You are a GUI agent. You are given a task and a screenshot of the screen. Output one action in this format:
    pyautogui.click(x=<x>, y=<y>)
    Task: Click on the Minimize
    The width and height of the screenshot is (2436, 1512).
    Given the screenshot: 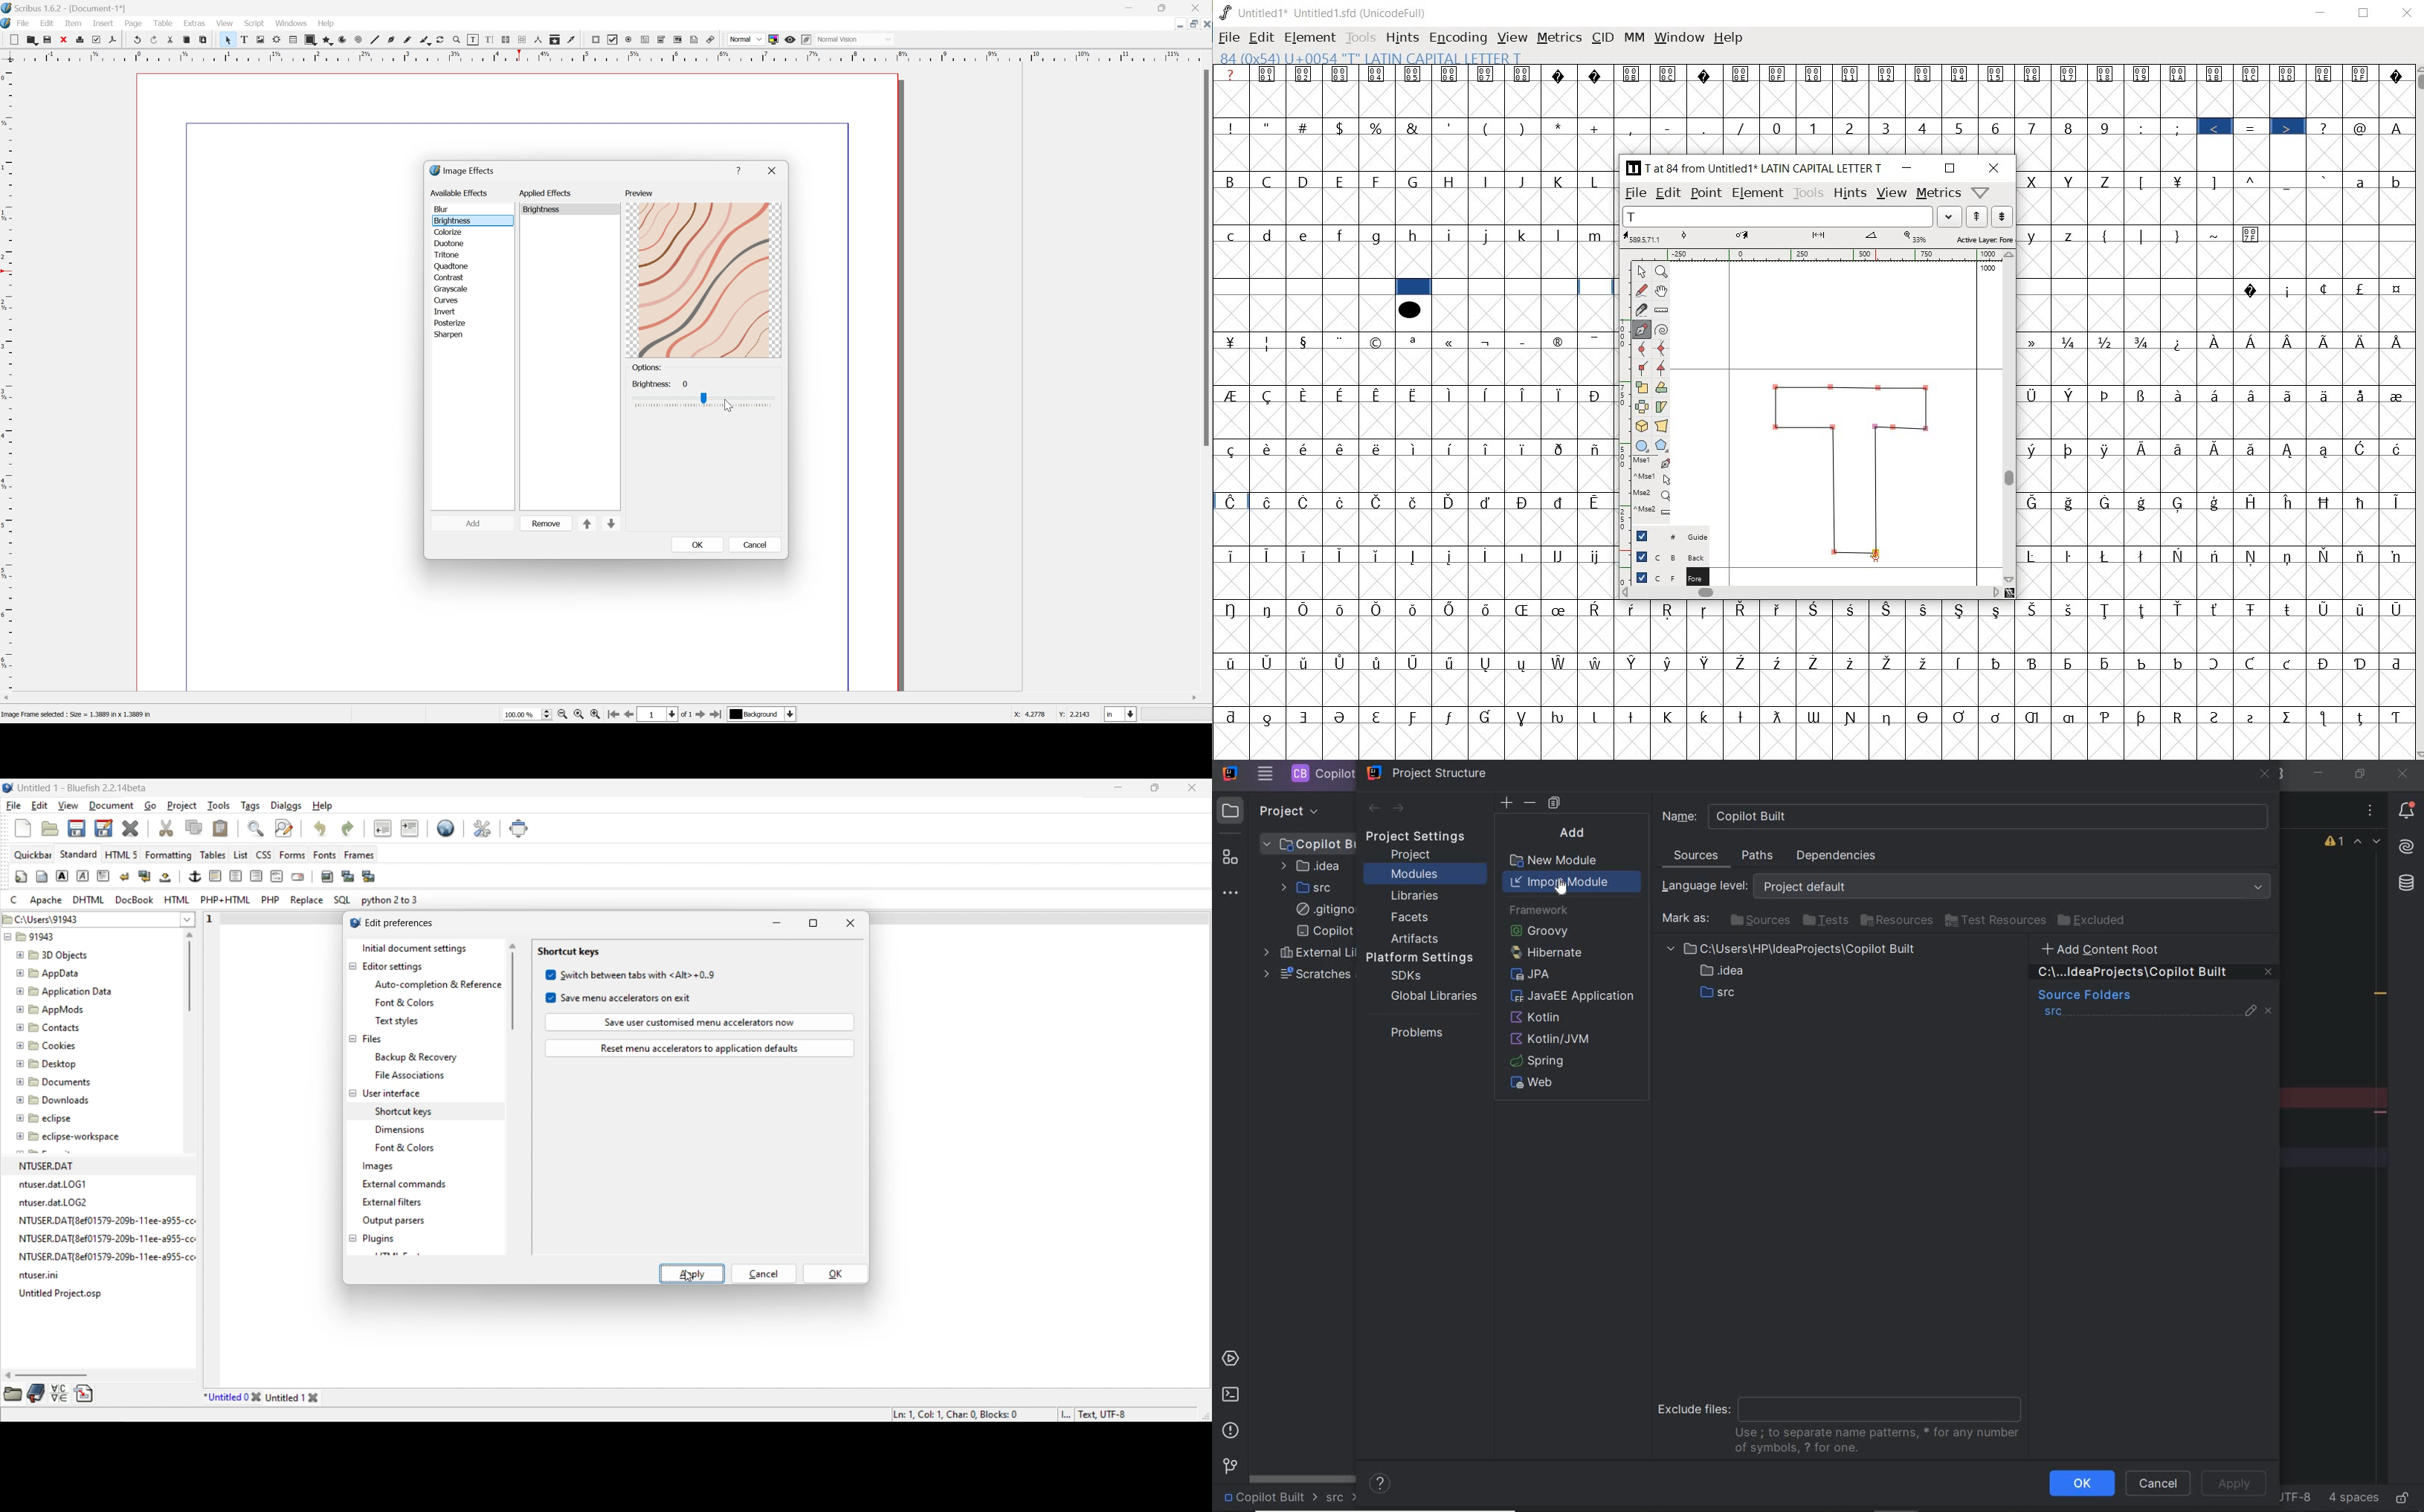 What is the action you would take?
    pyautogui.click(x=1129, y=7)
    